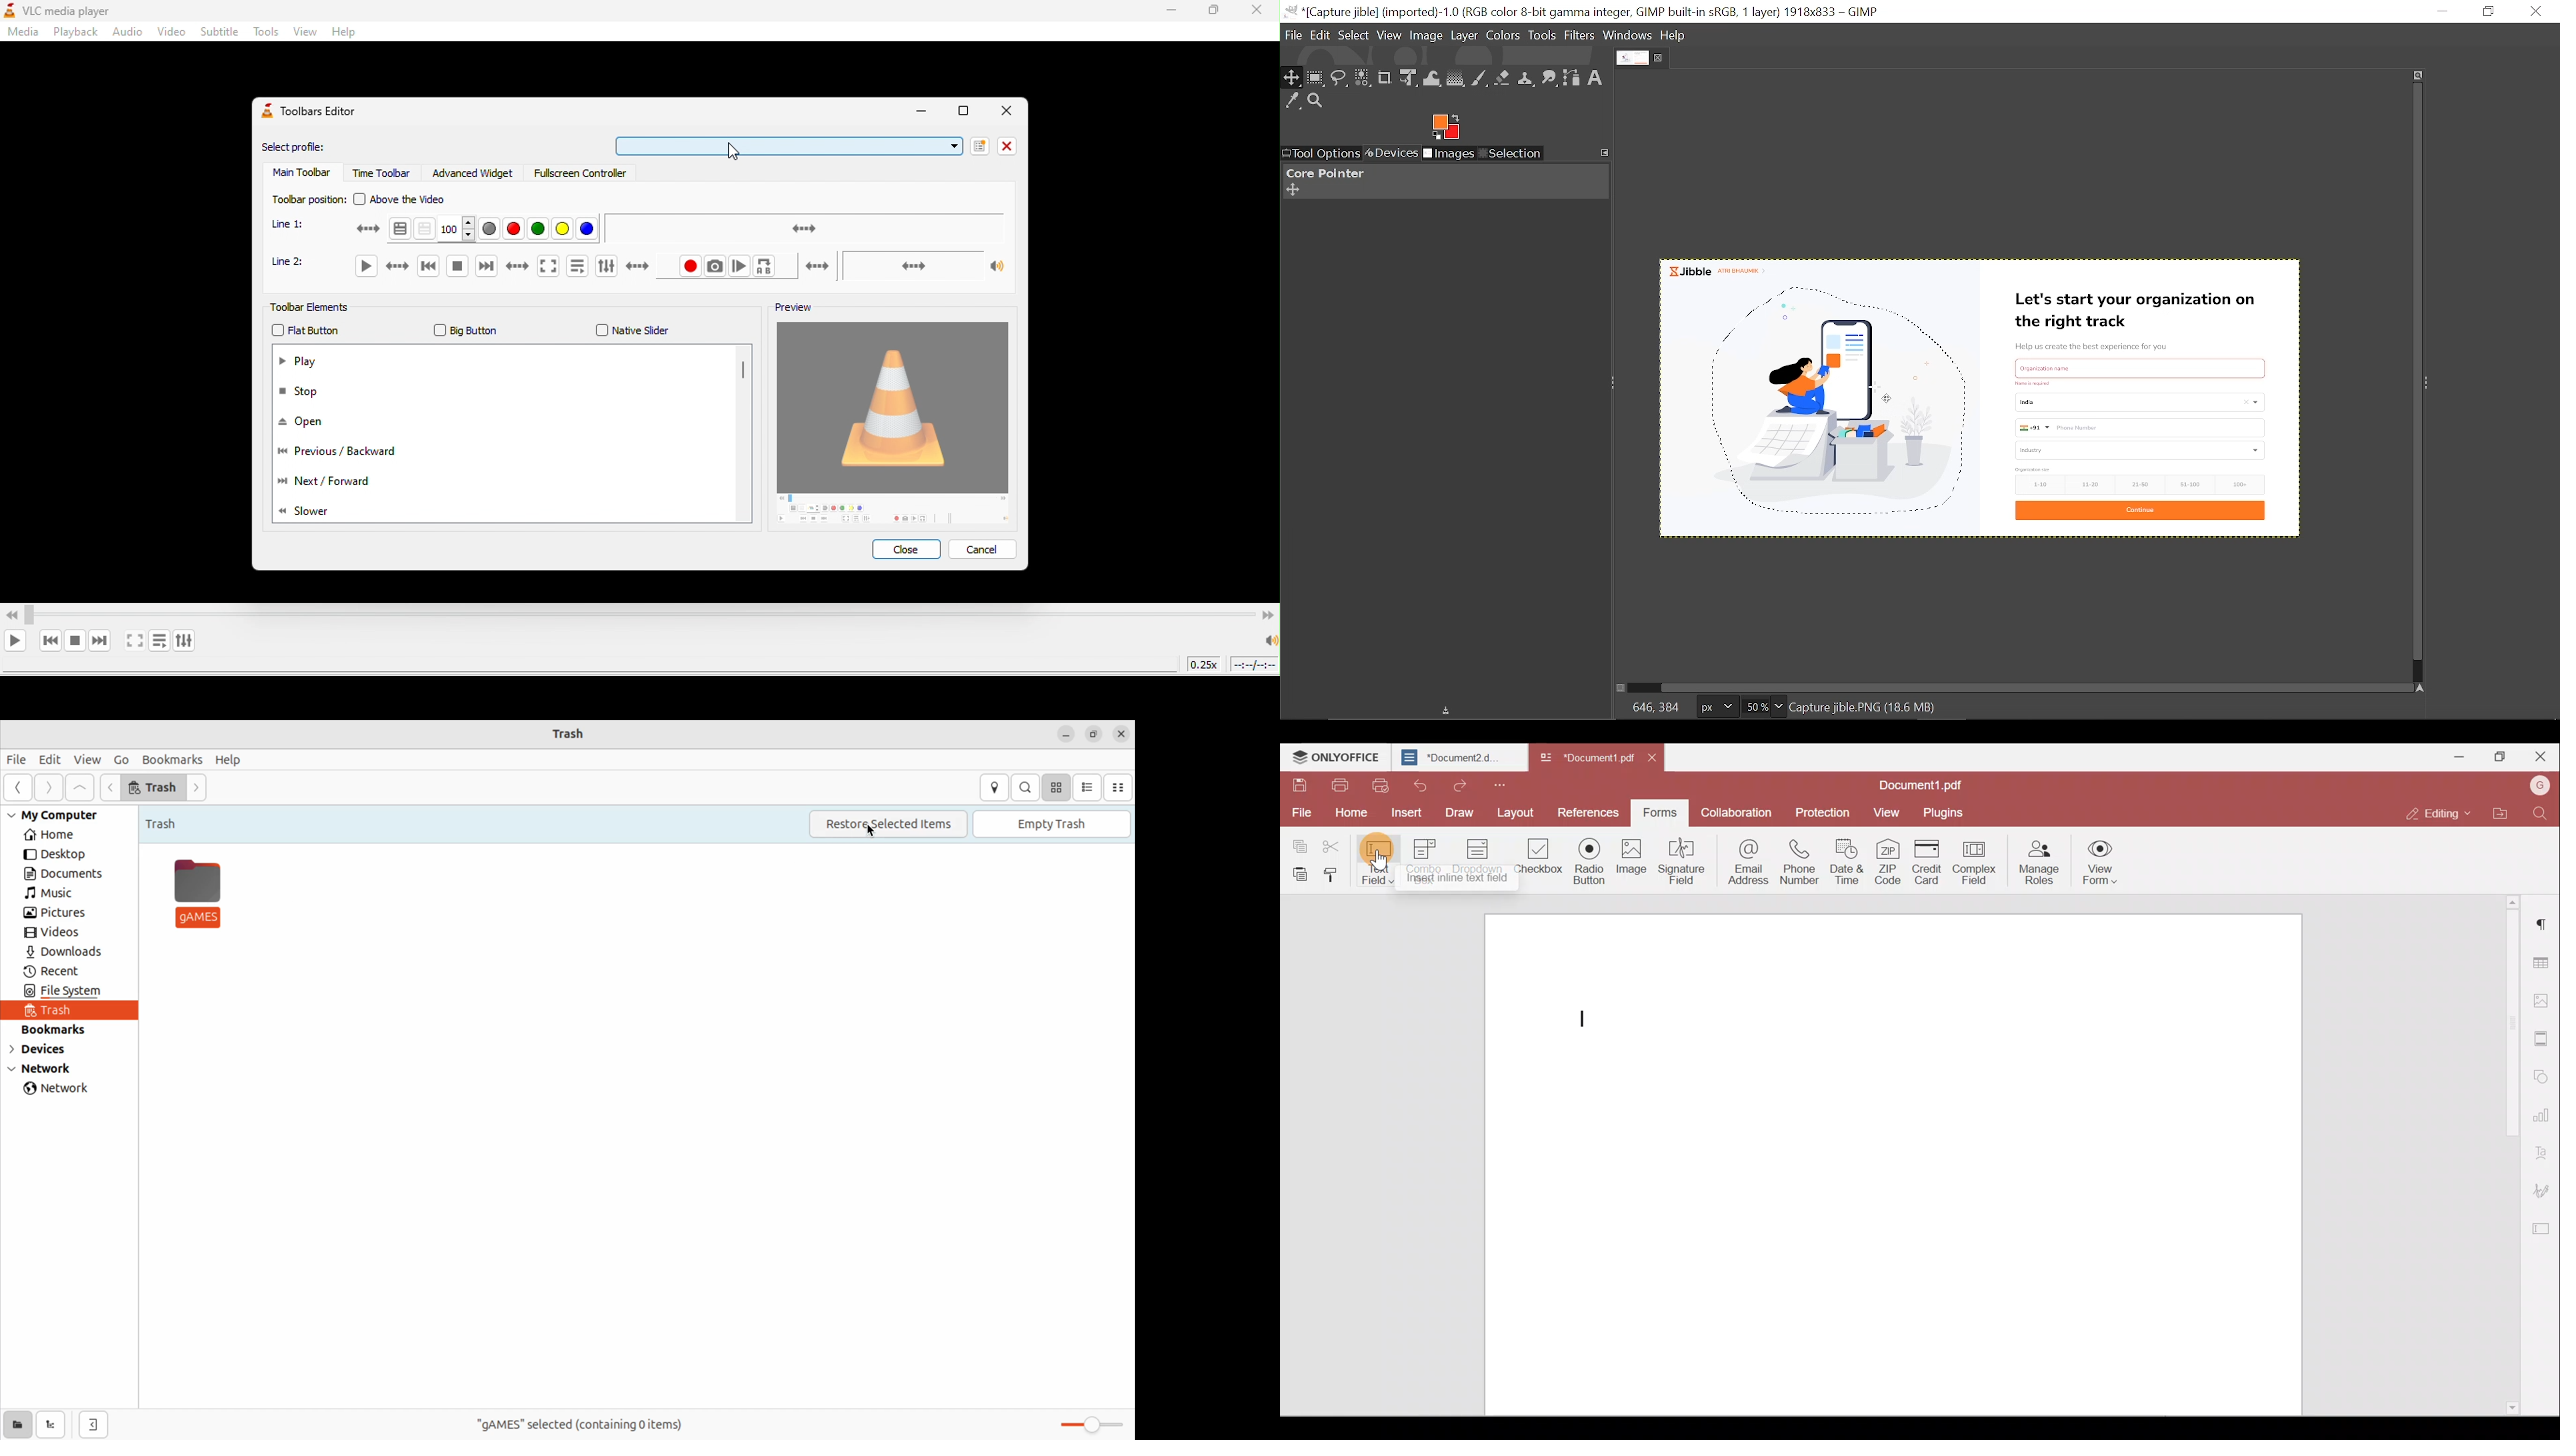  Describe the element at coordinates (541, 231) in the screenshot. I see `green` at that location.